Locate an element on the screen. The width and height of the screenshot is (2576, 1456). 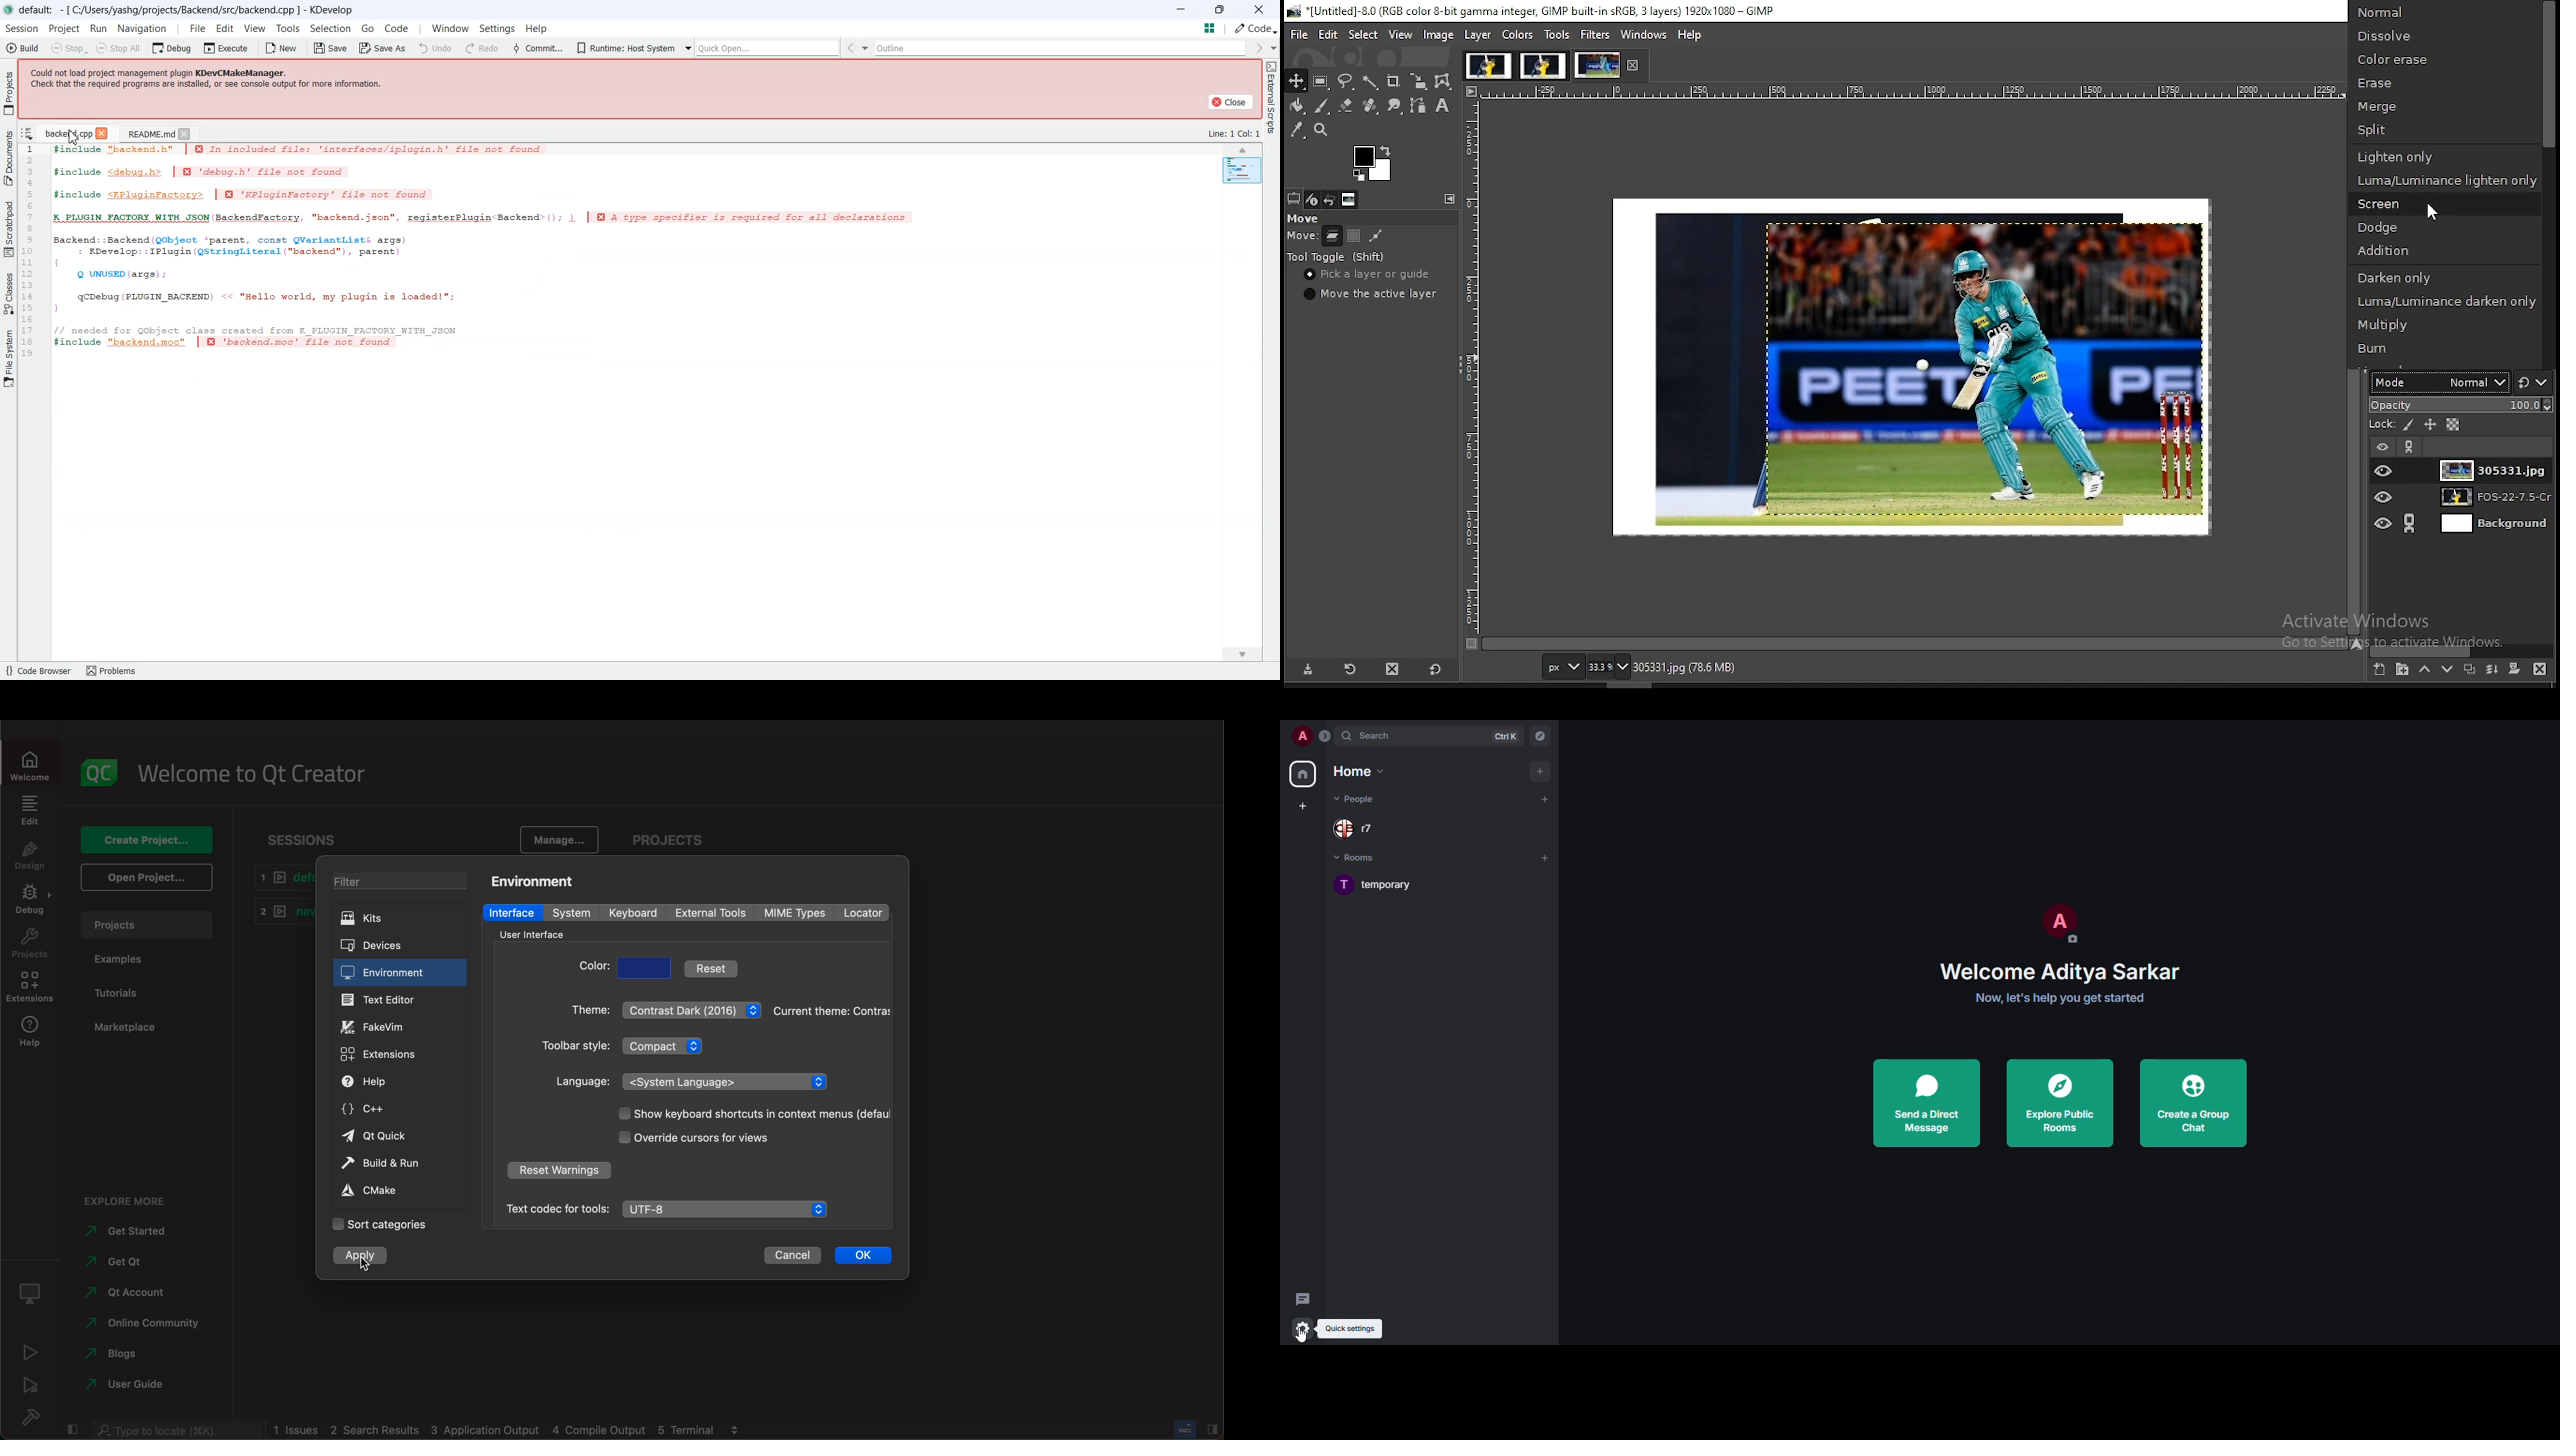
create a group chat is located at coordinates (2194, 1103).